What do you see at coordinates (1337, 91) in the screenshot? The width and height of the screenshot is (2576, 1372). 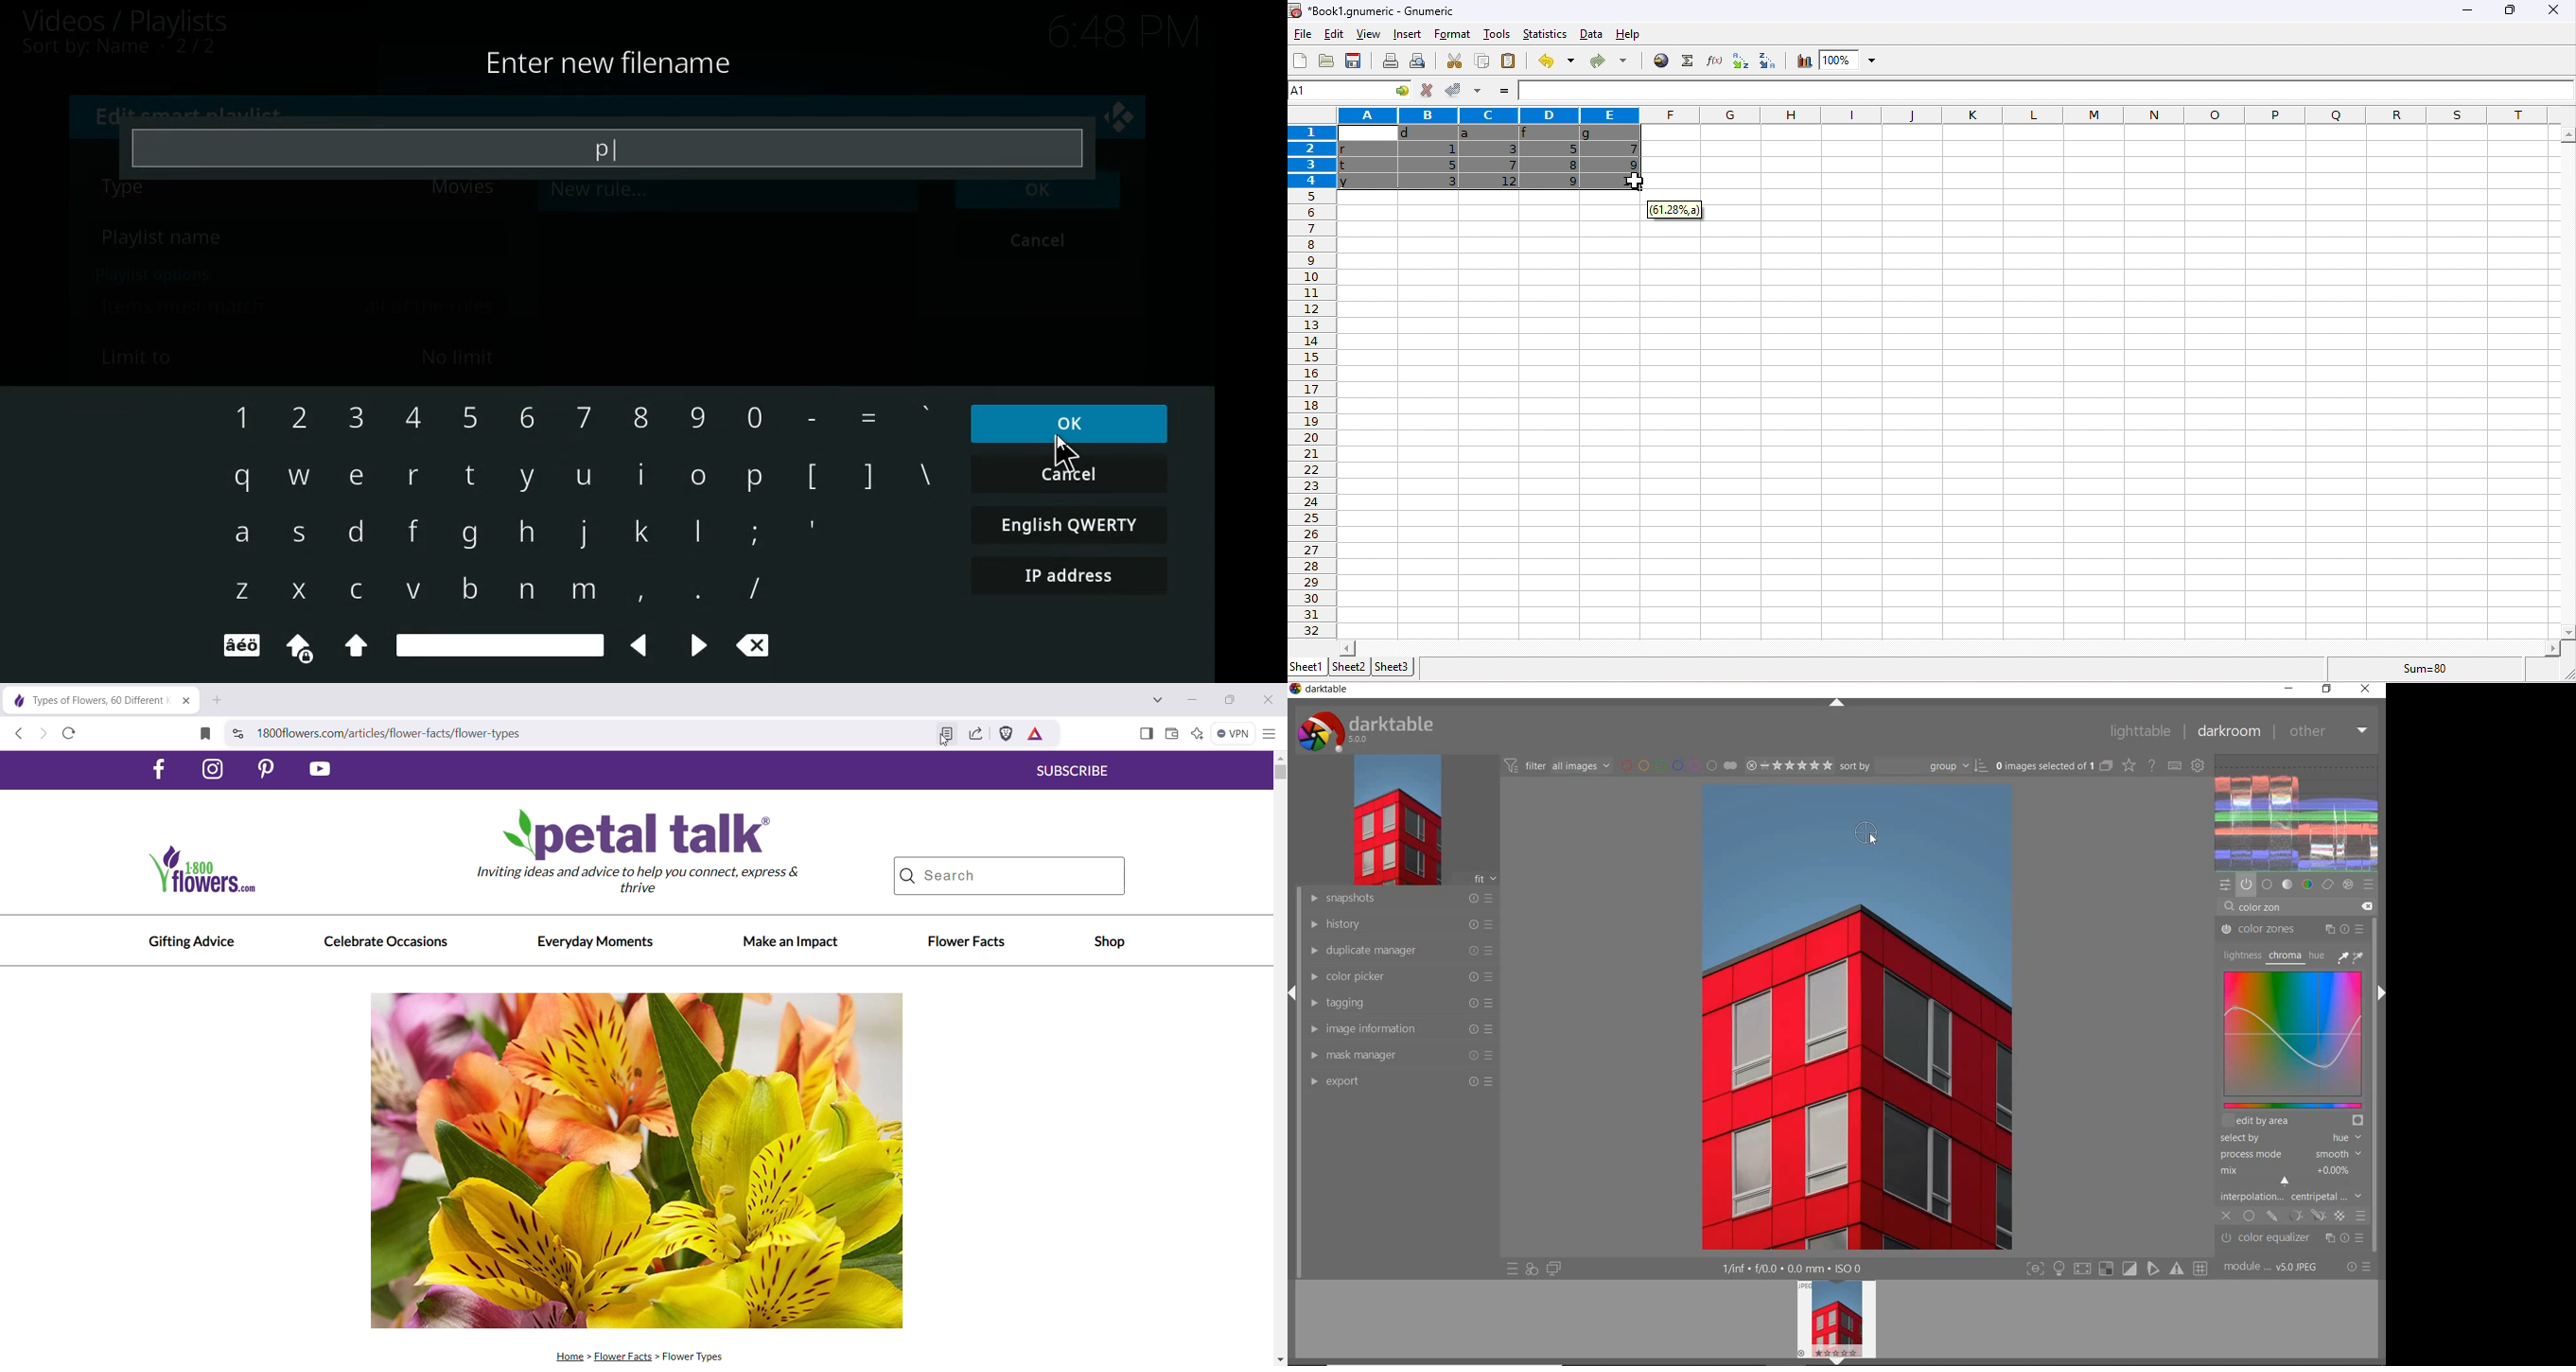 I see `4R*5C` at bounding box center [1337, 91].